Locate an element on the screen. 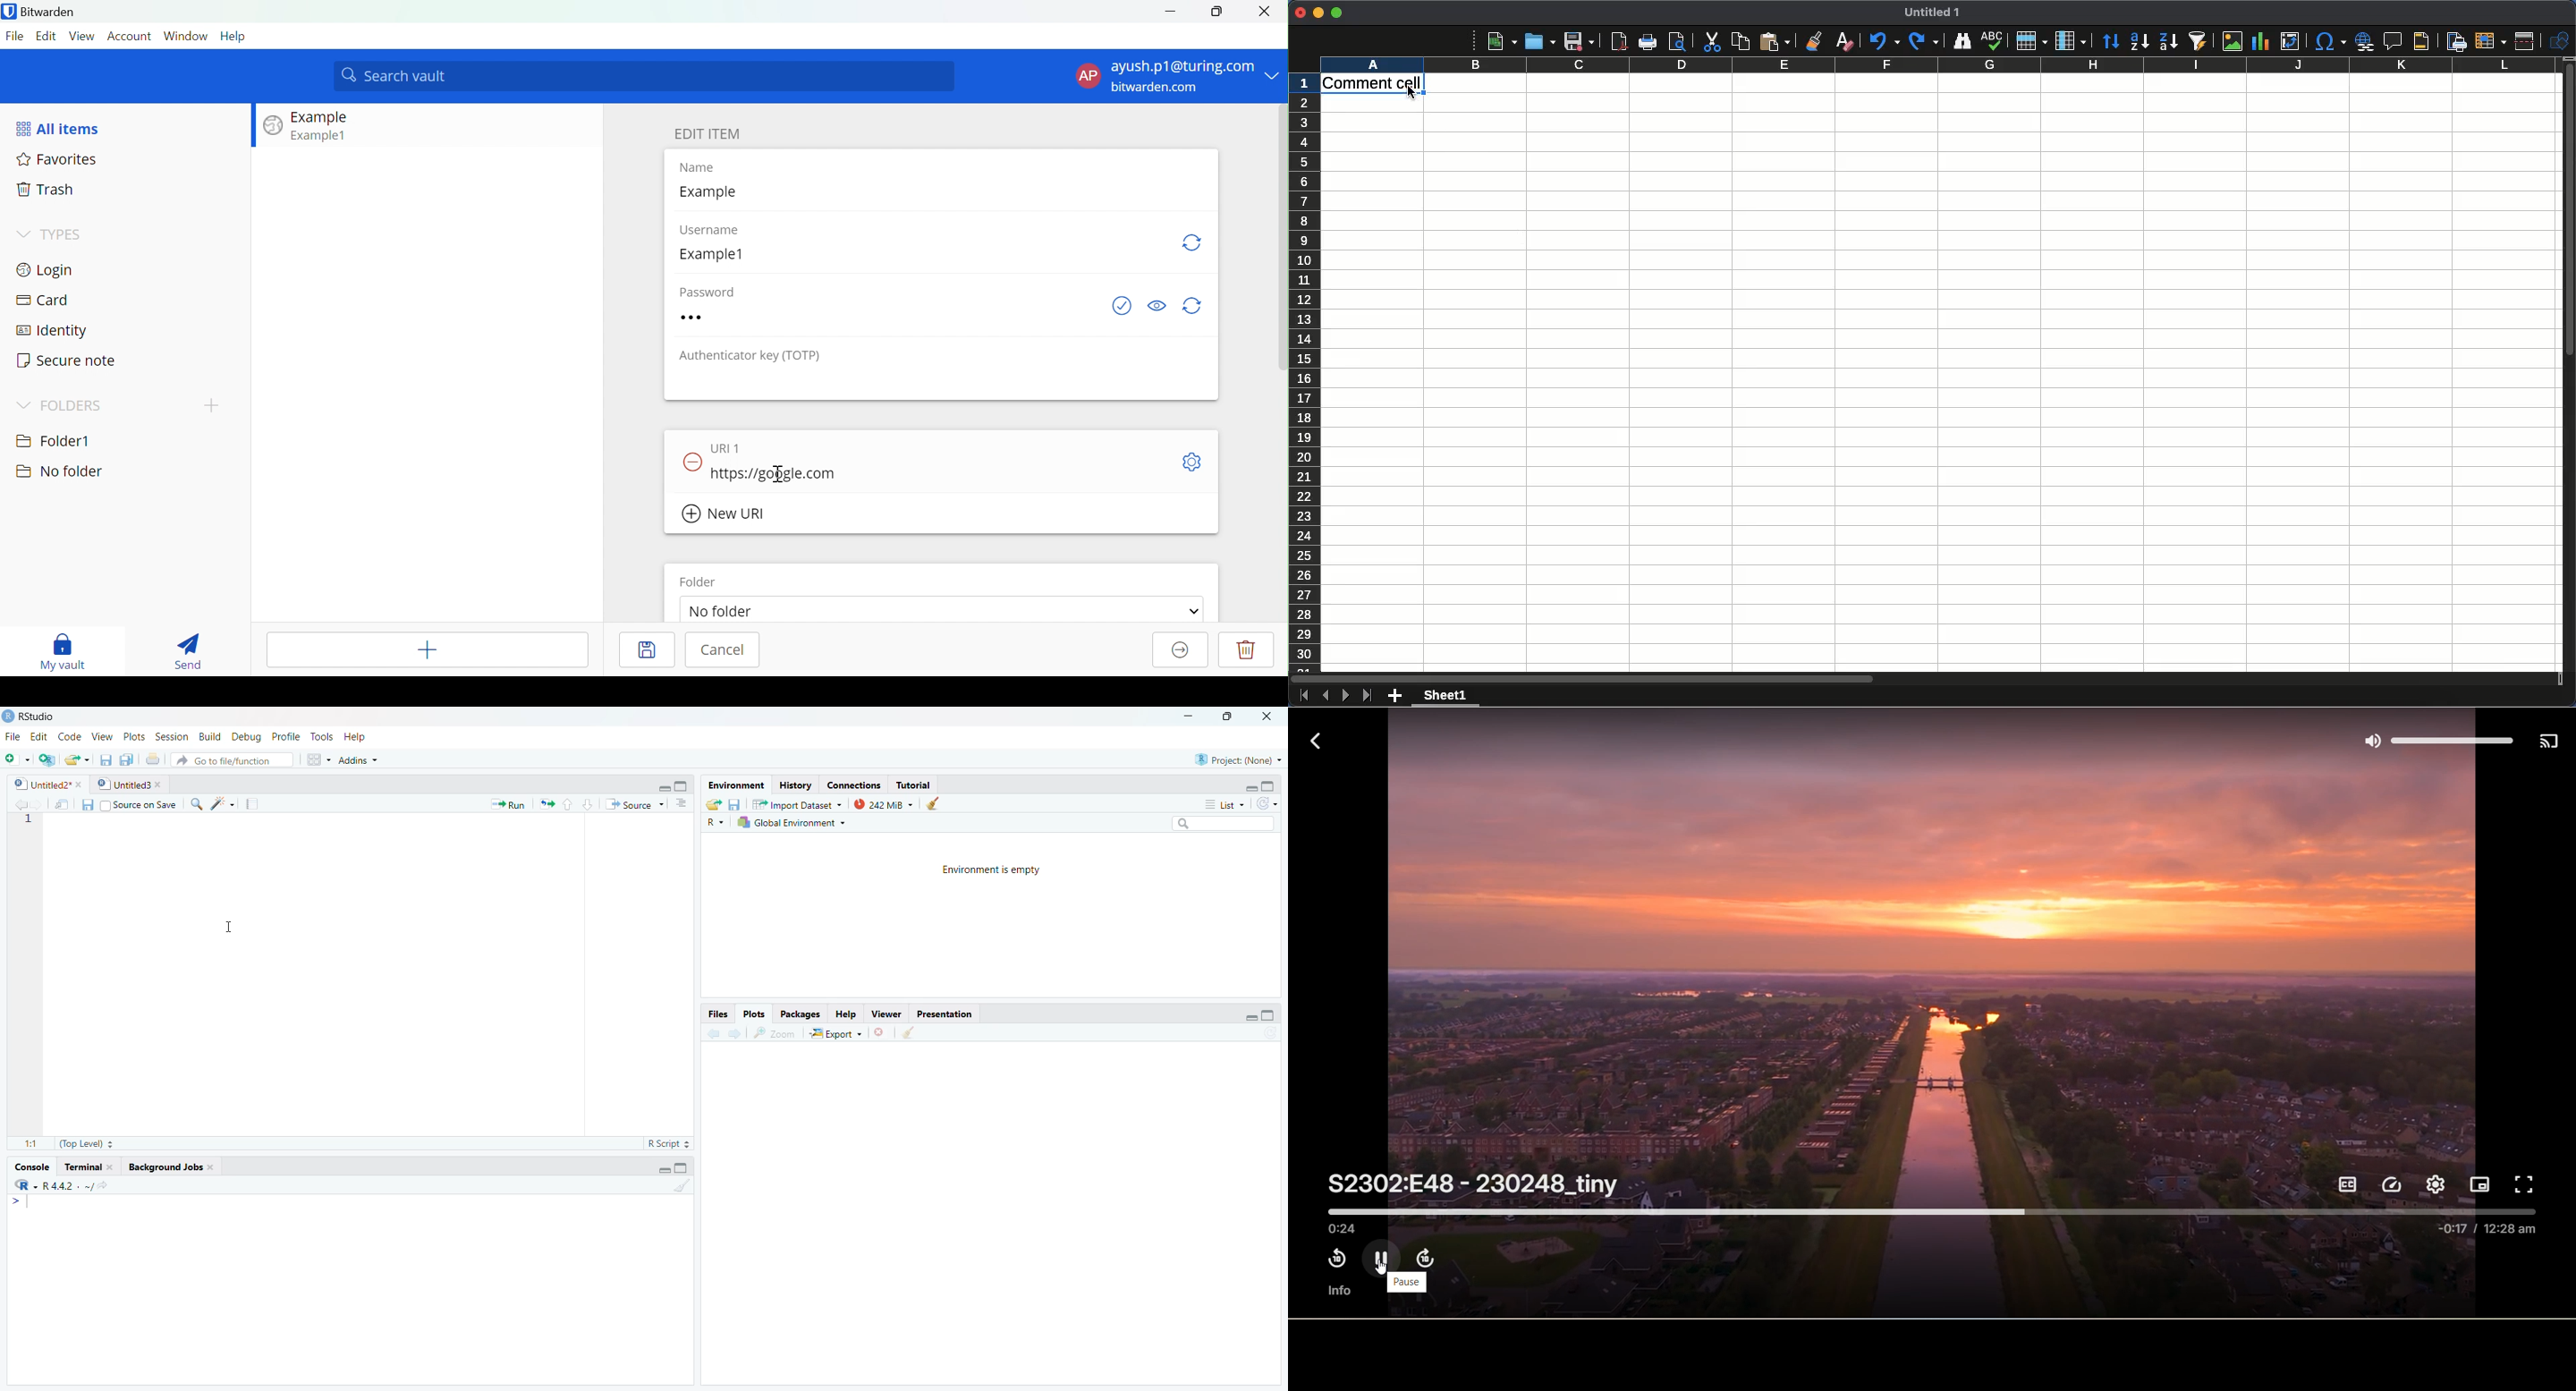 This screenshot has height=1400, width=2576. Toggle Options is located at coordinates (1192, 463).